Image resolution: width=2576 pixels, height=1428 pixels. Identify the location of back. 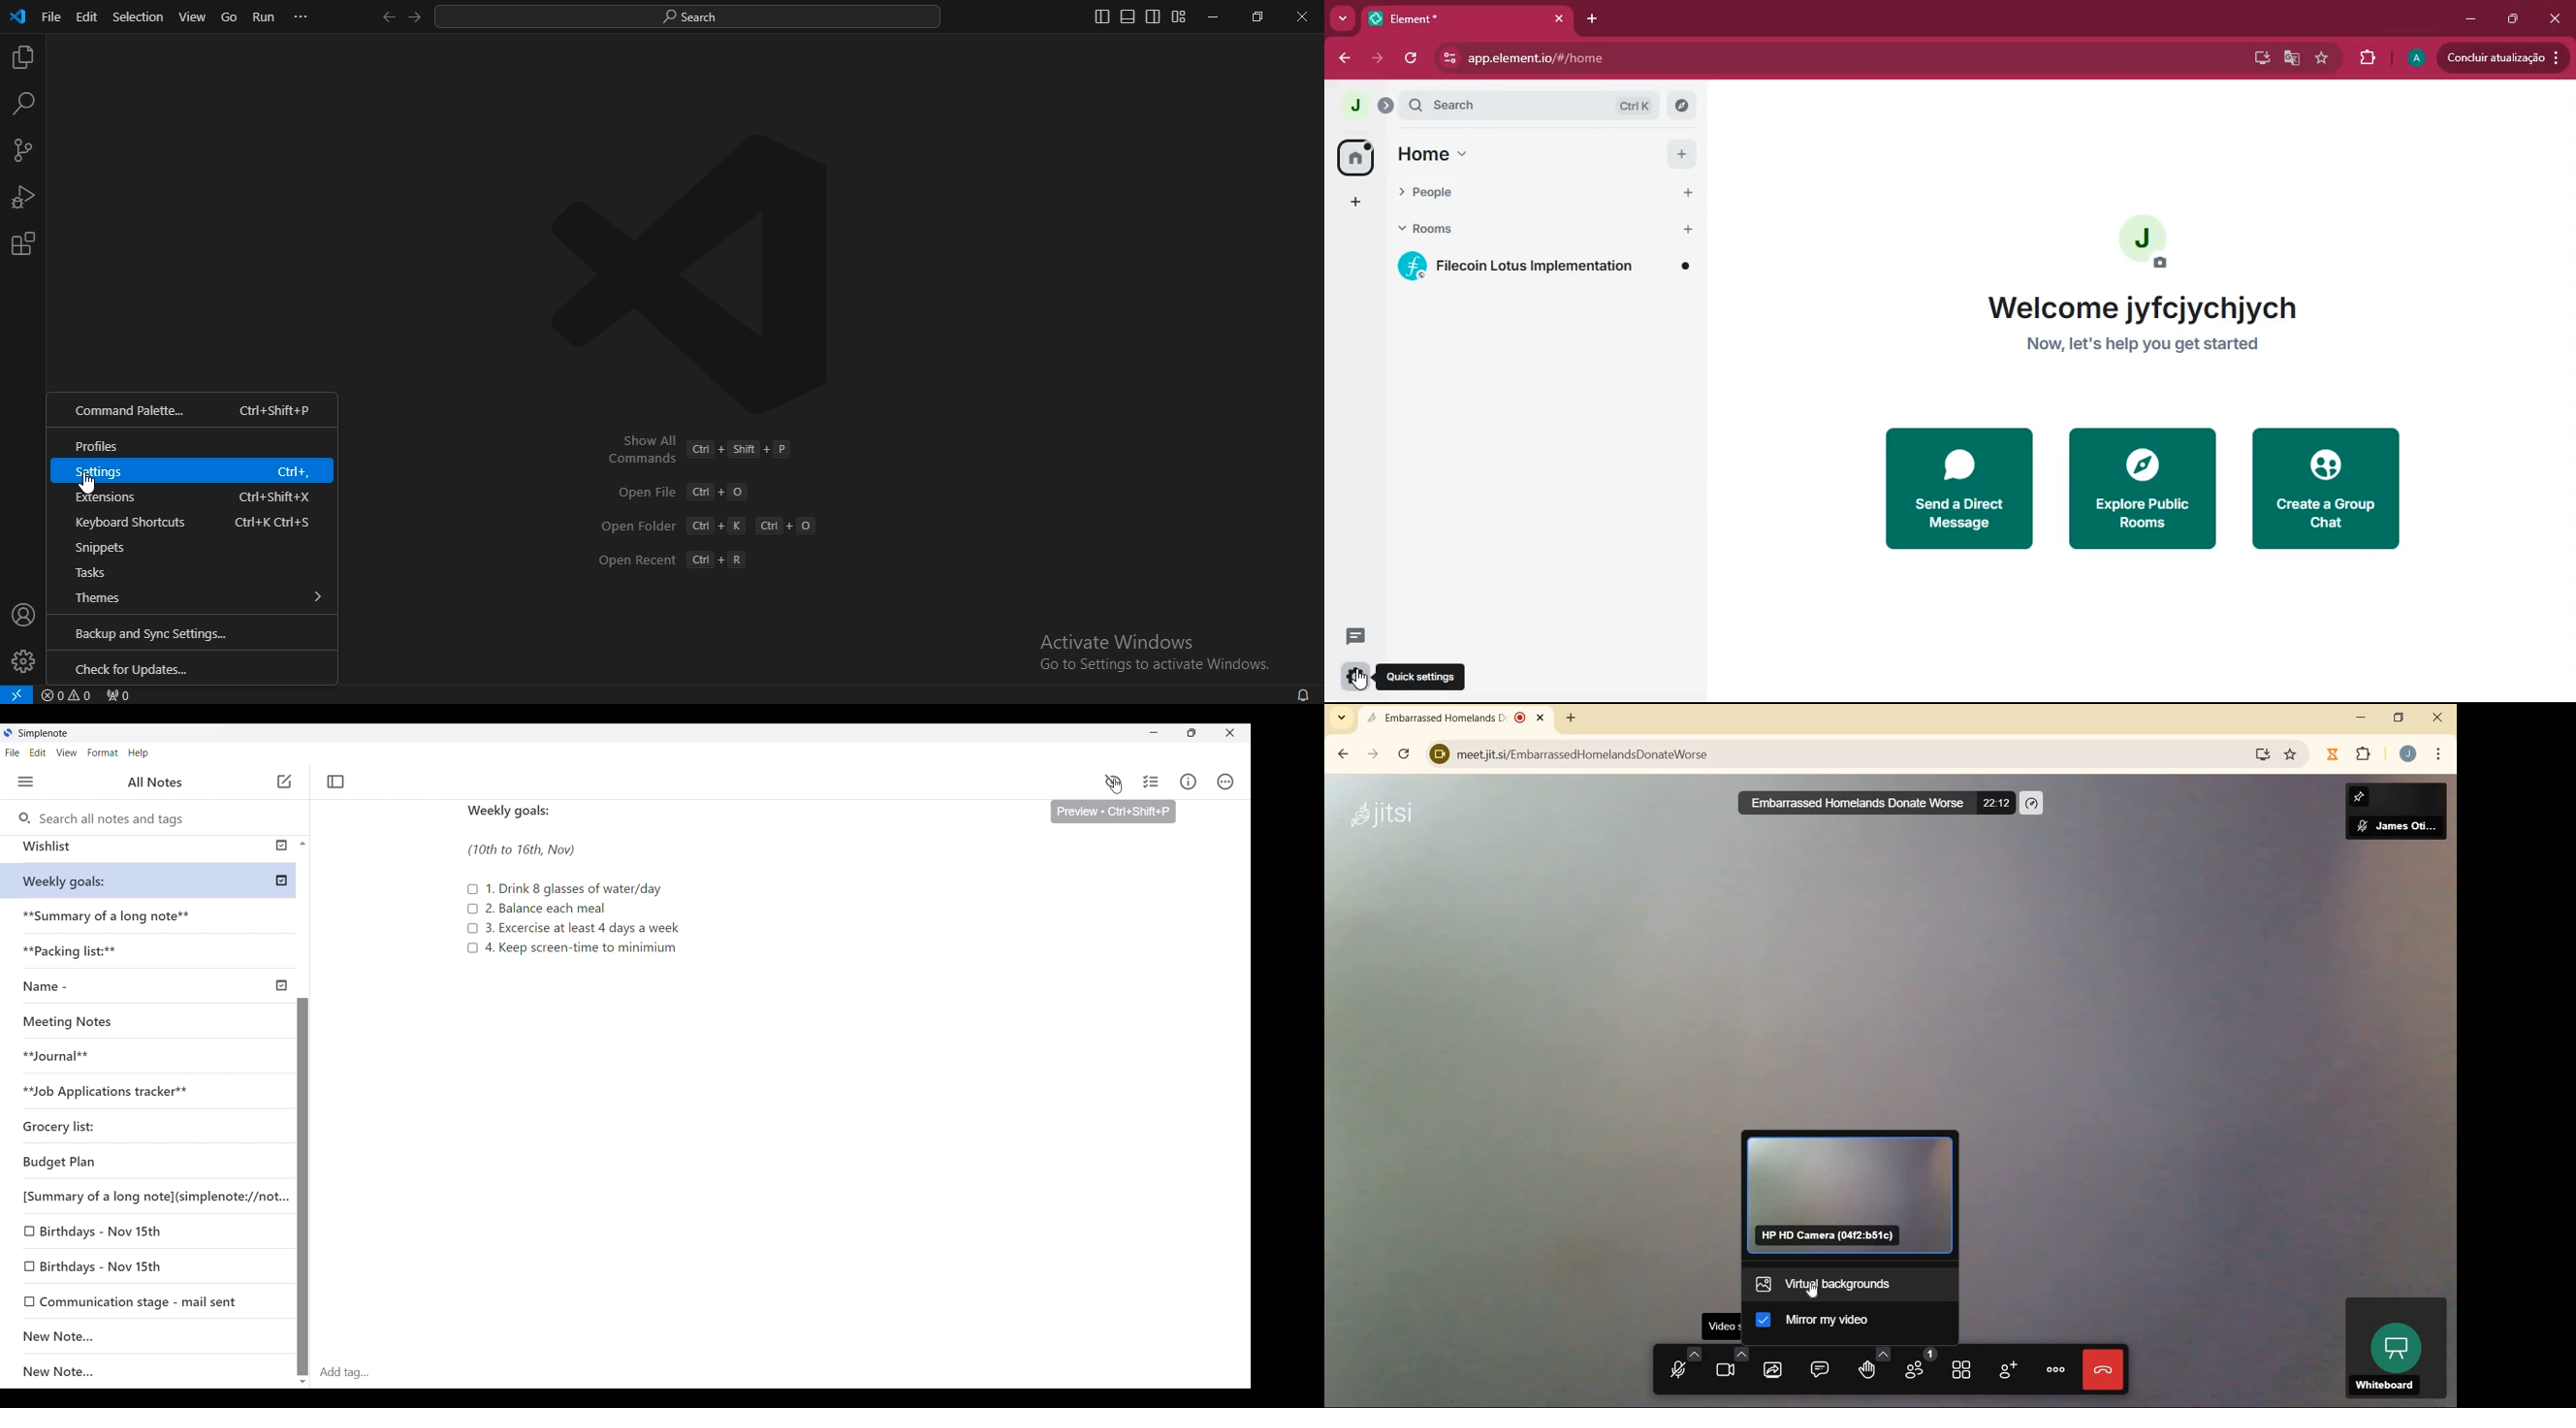
(1344, 754).